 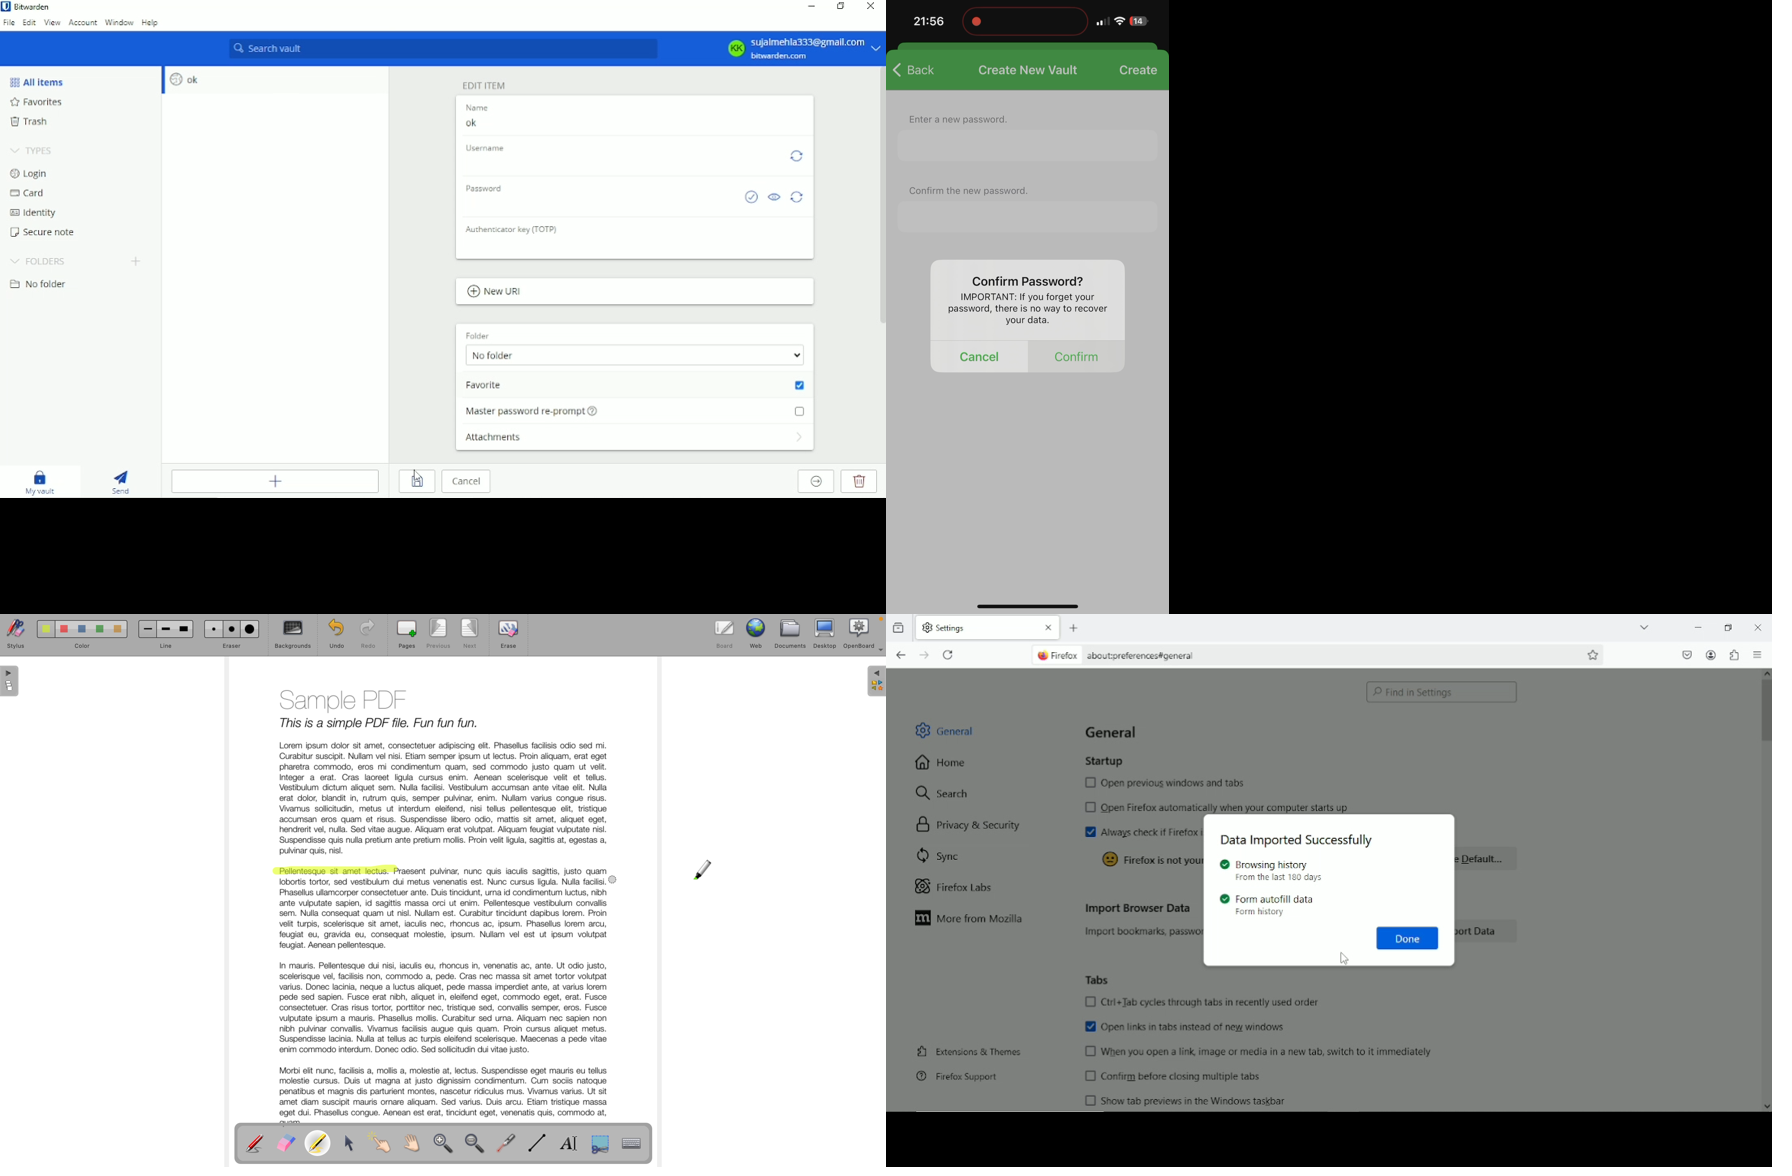 What do you see at coordinates (1766, 713) in the screenshot?
I see `Vertical scrollbar` at bounding box center [1766, 713].